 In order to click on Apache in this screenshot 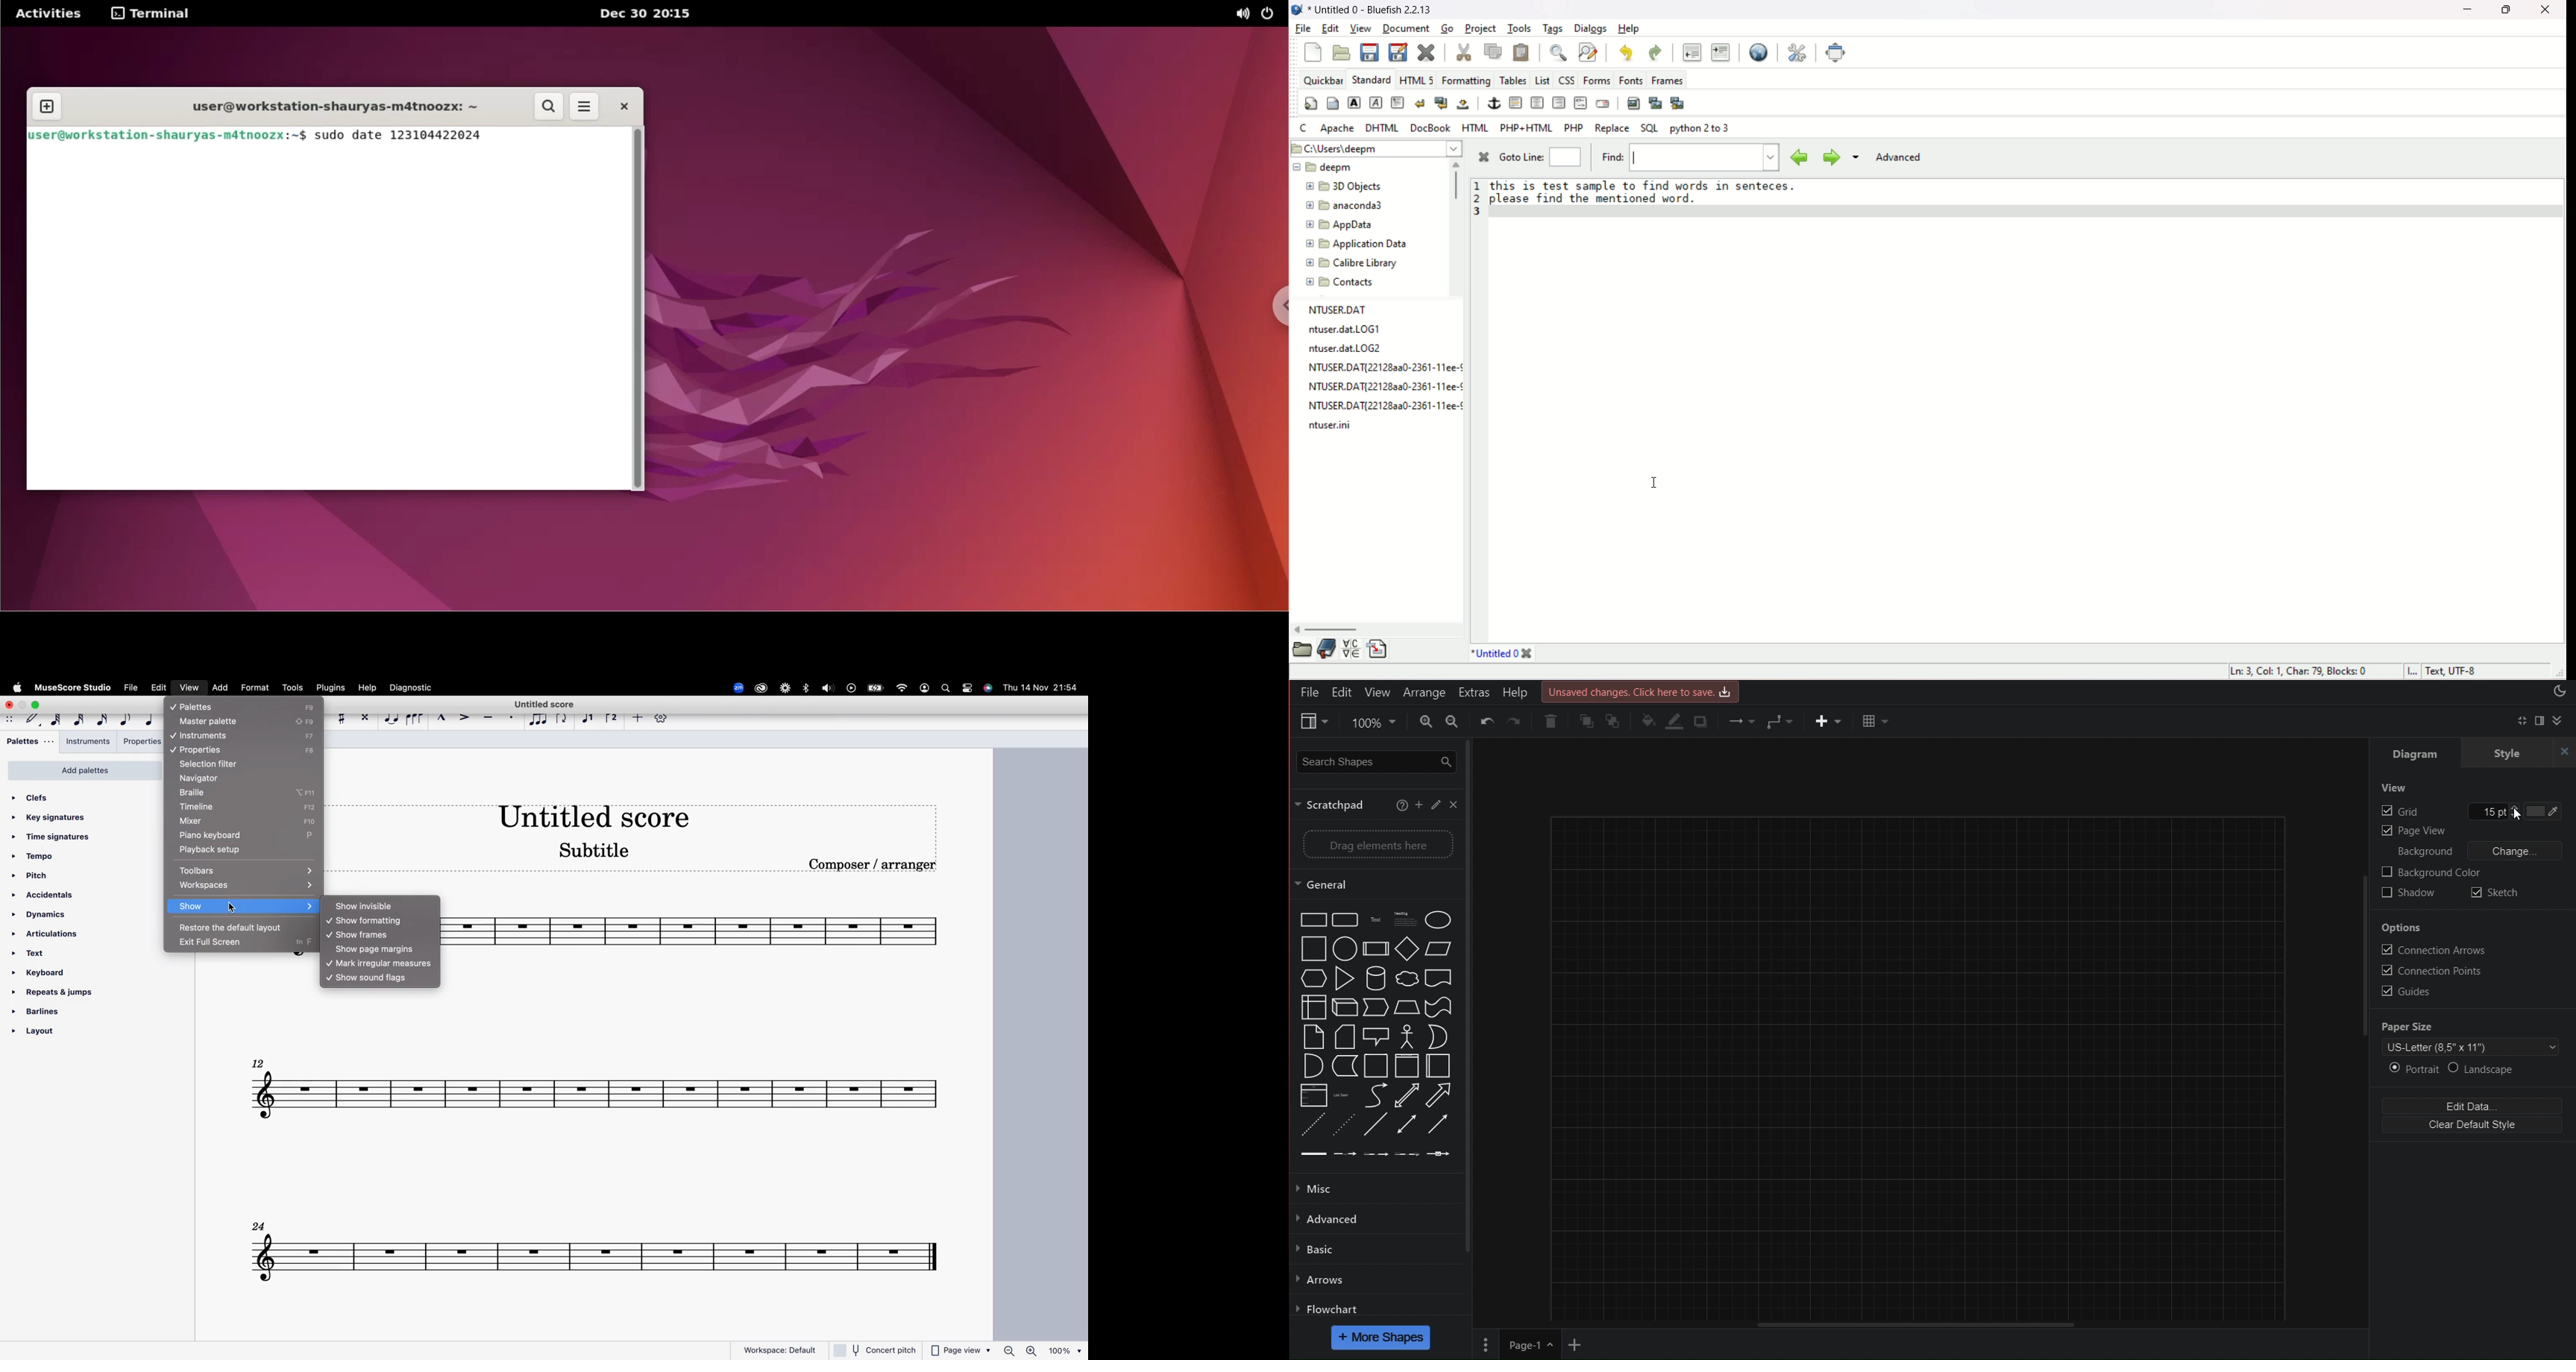, I will do `click(1337, 128)`.